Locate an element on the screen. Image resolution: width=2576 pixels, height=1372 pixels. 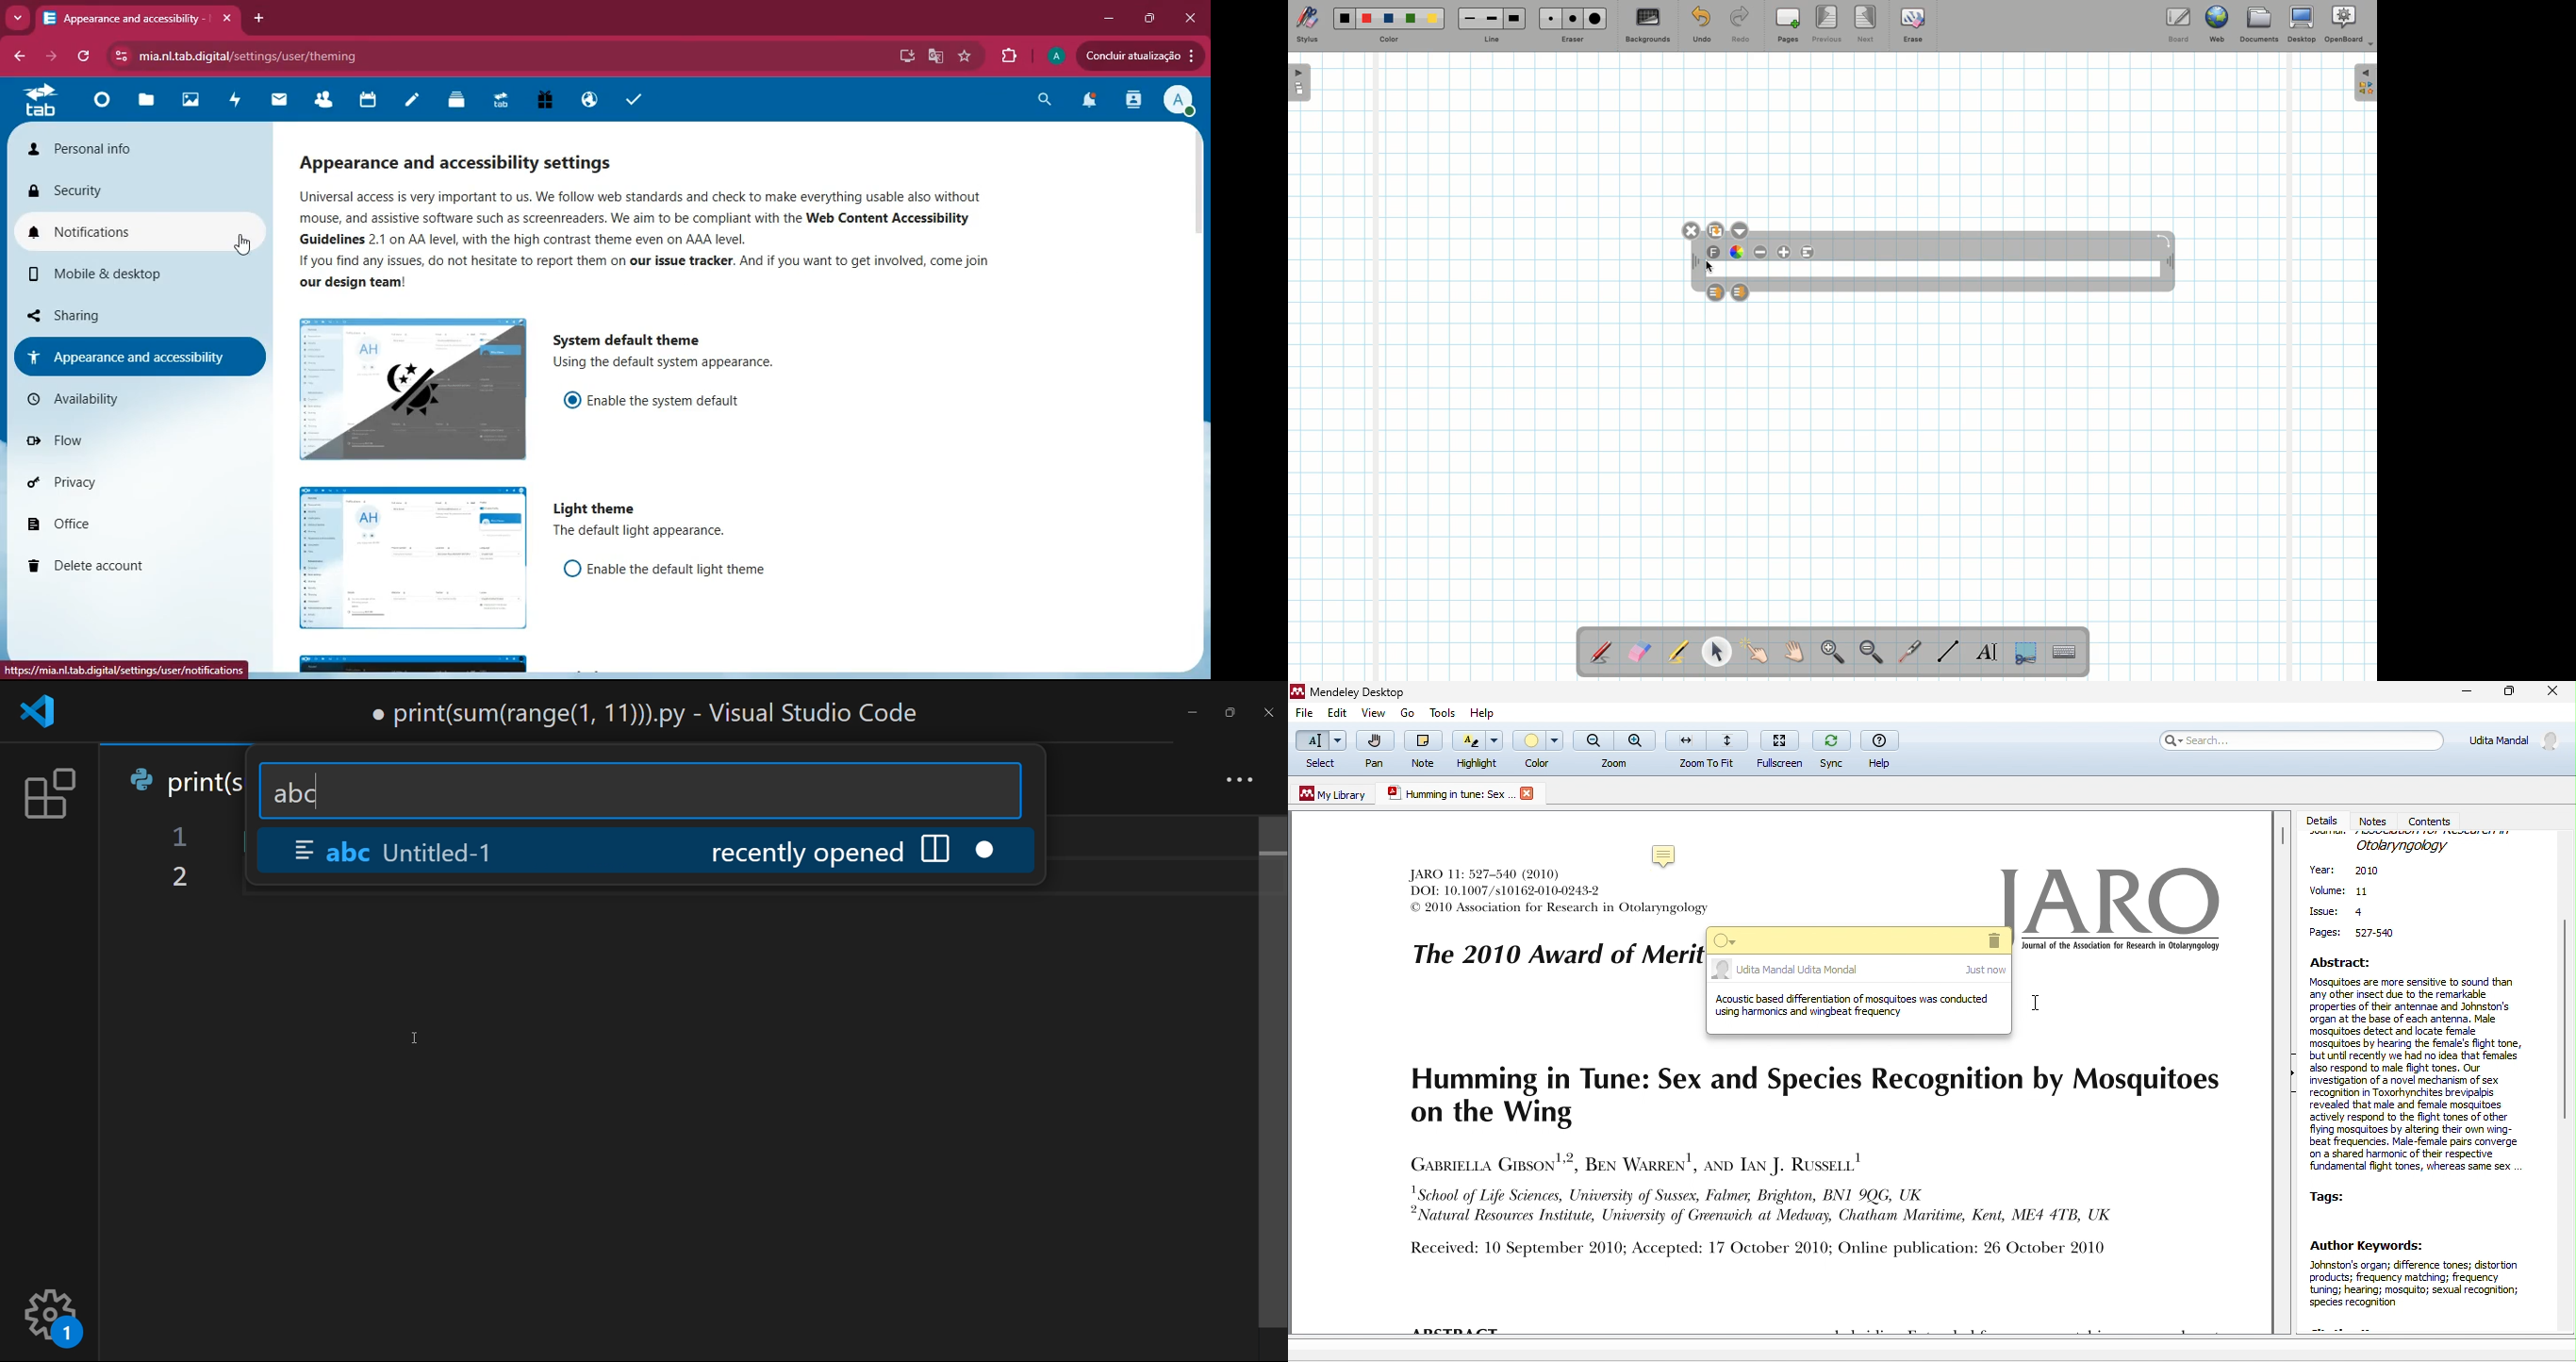
description is located at coordinates (647, 532).